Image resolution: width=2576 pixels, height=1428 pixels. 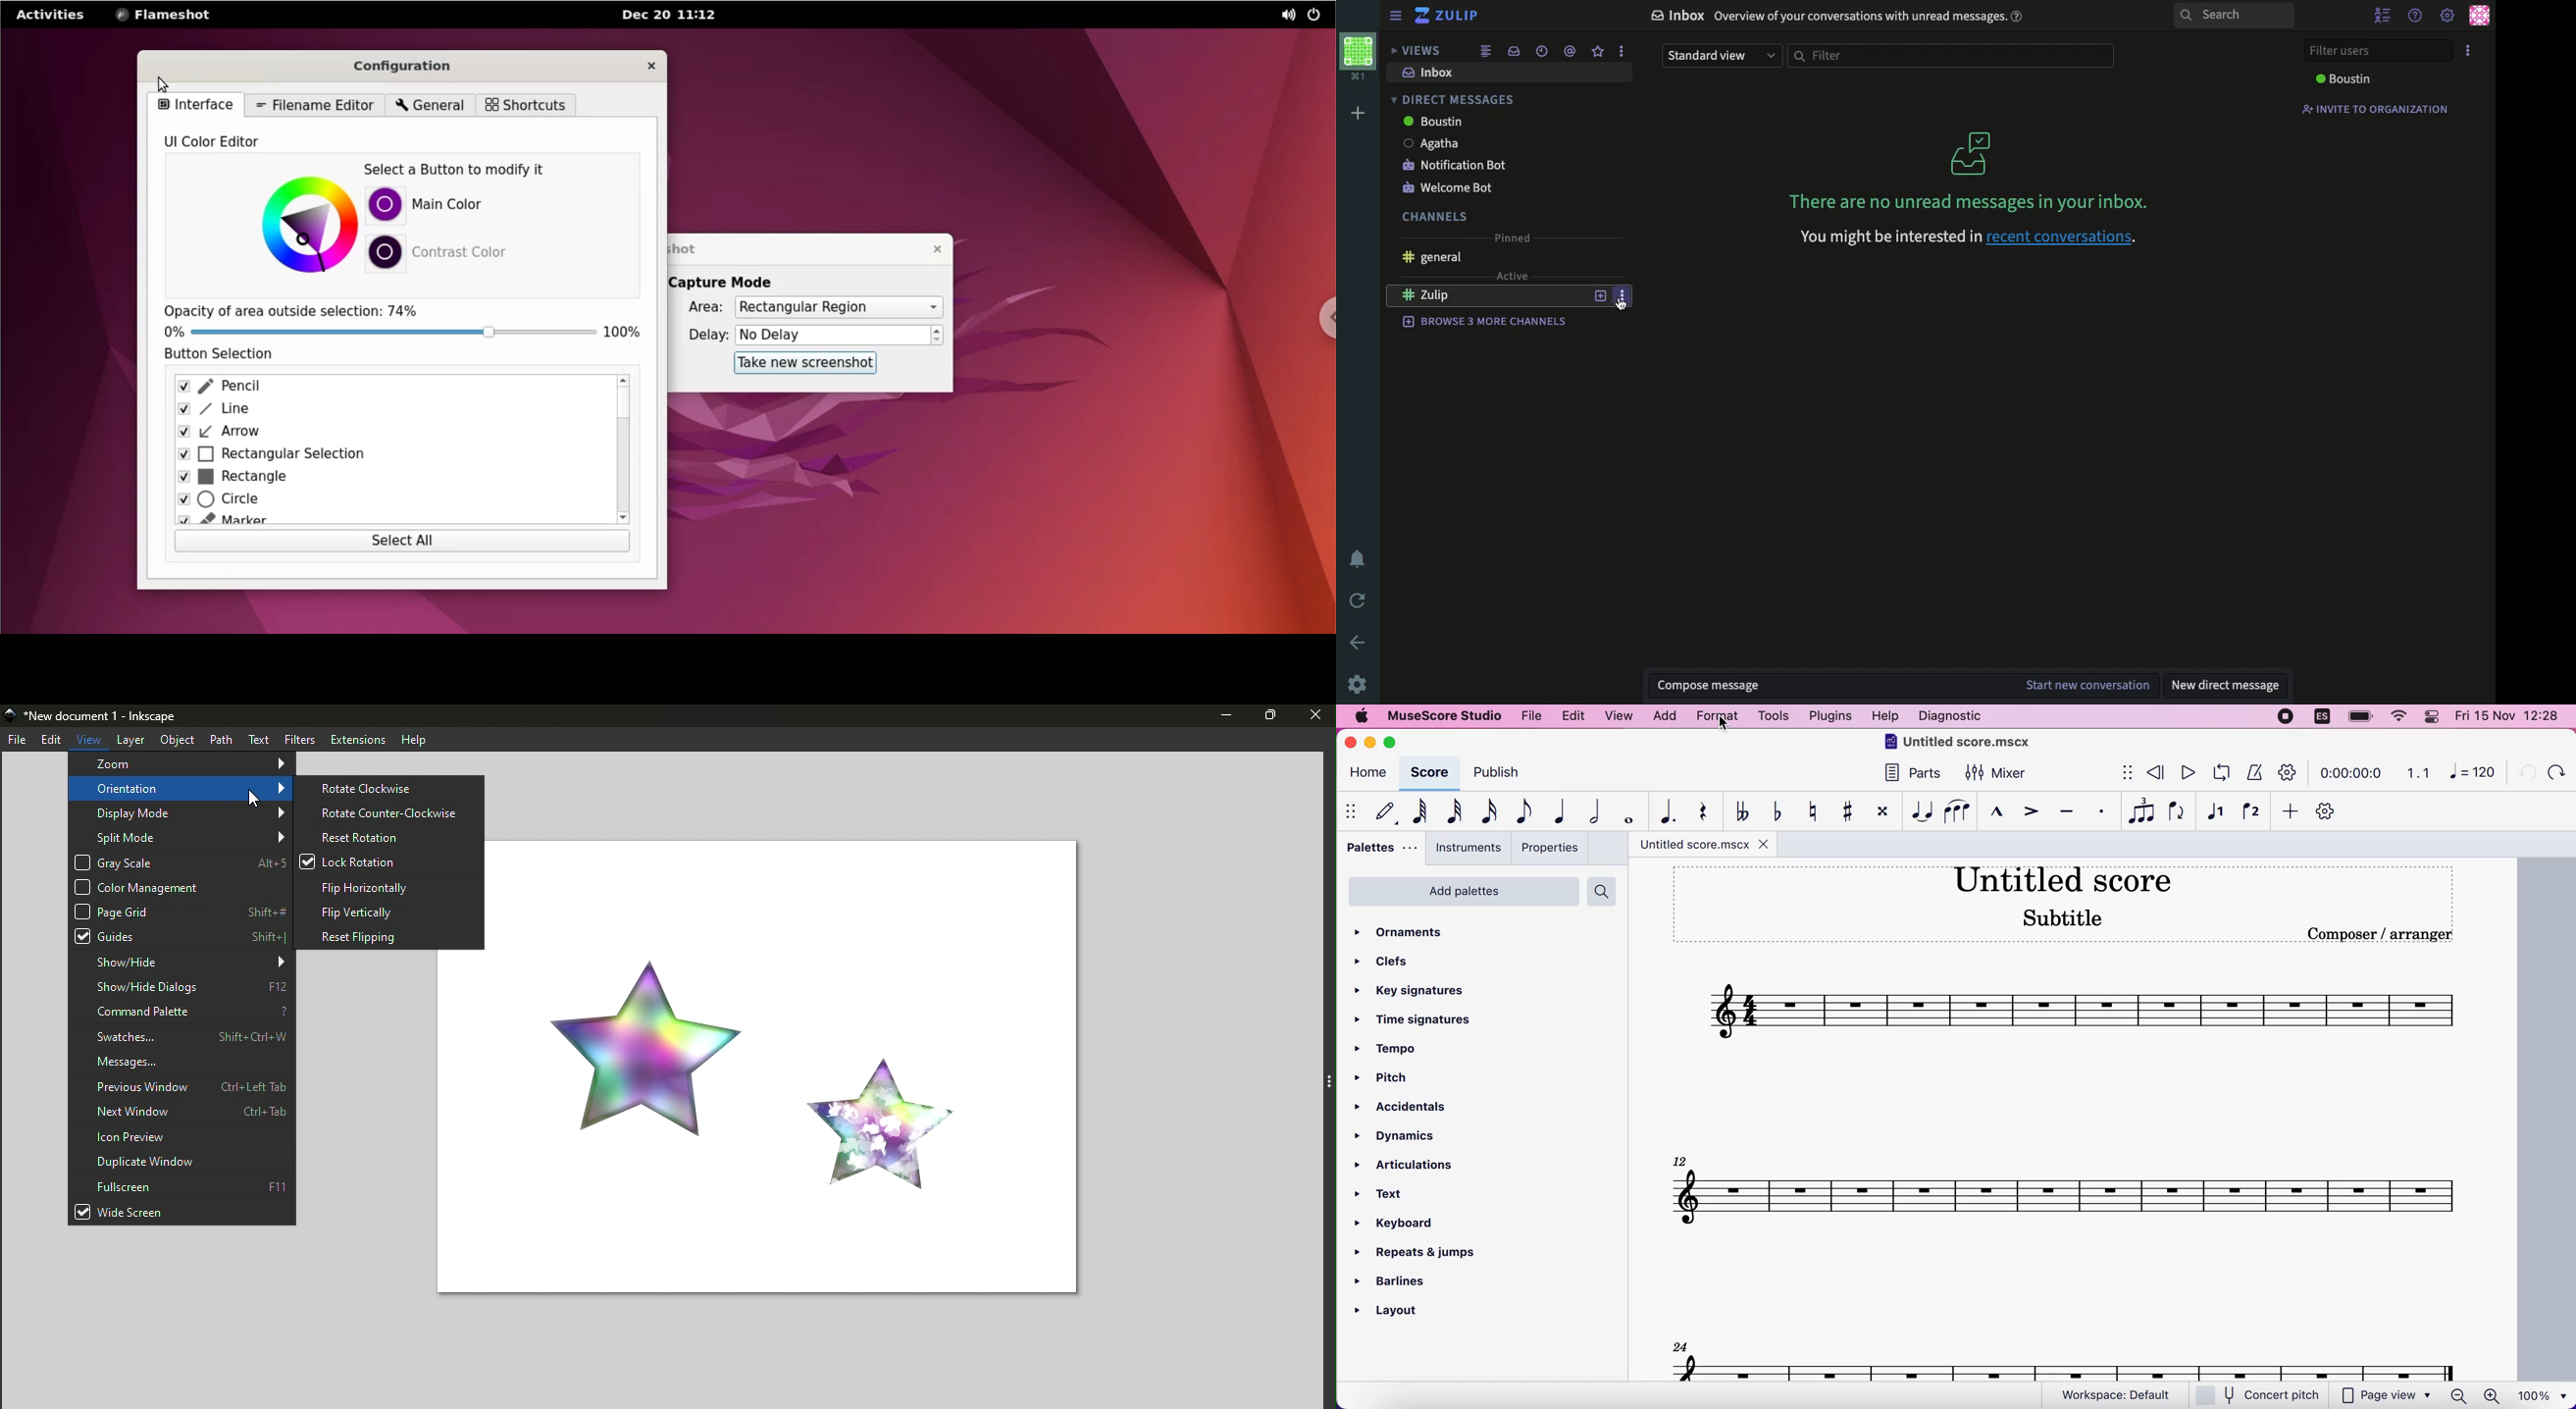 What do you see at coordinates (1549, 847) in the screenshot?
I see `properties` at bounding box center [1549, 847].